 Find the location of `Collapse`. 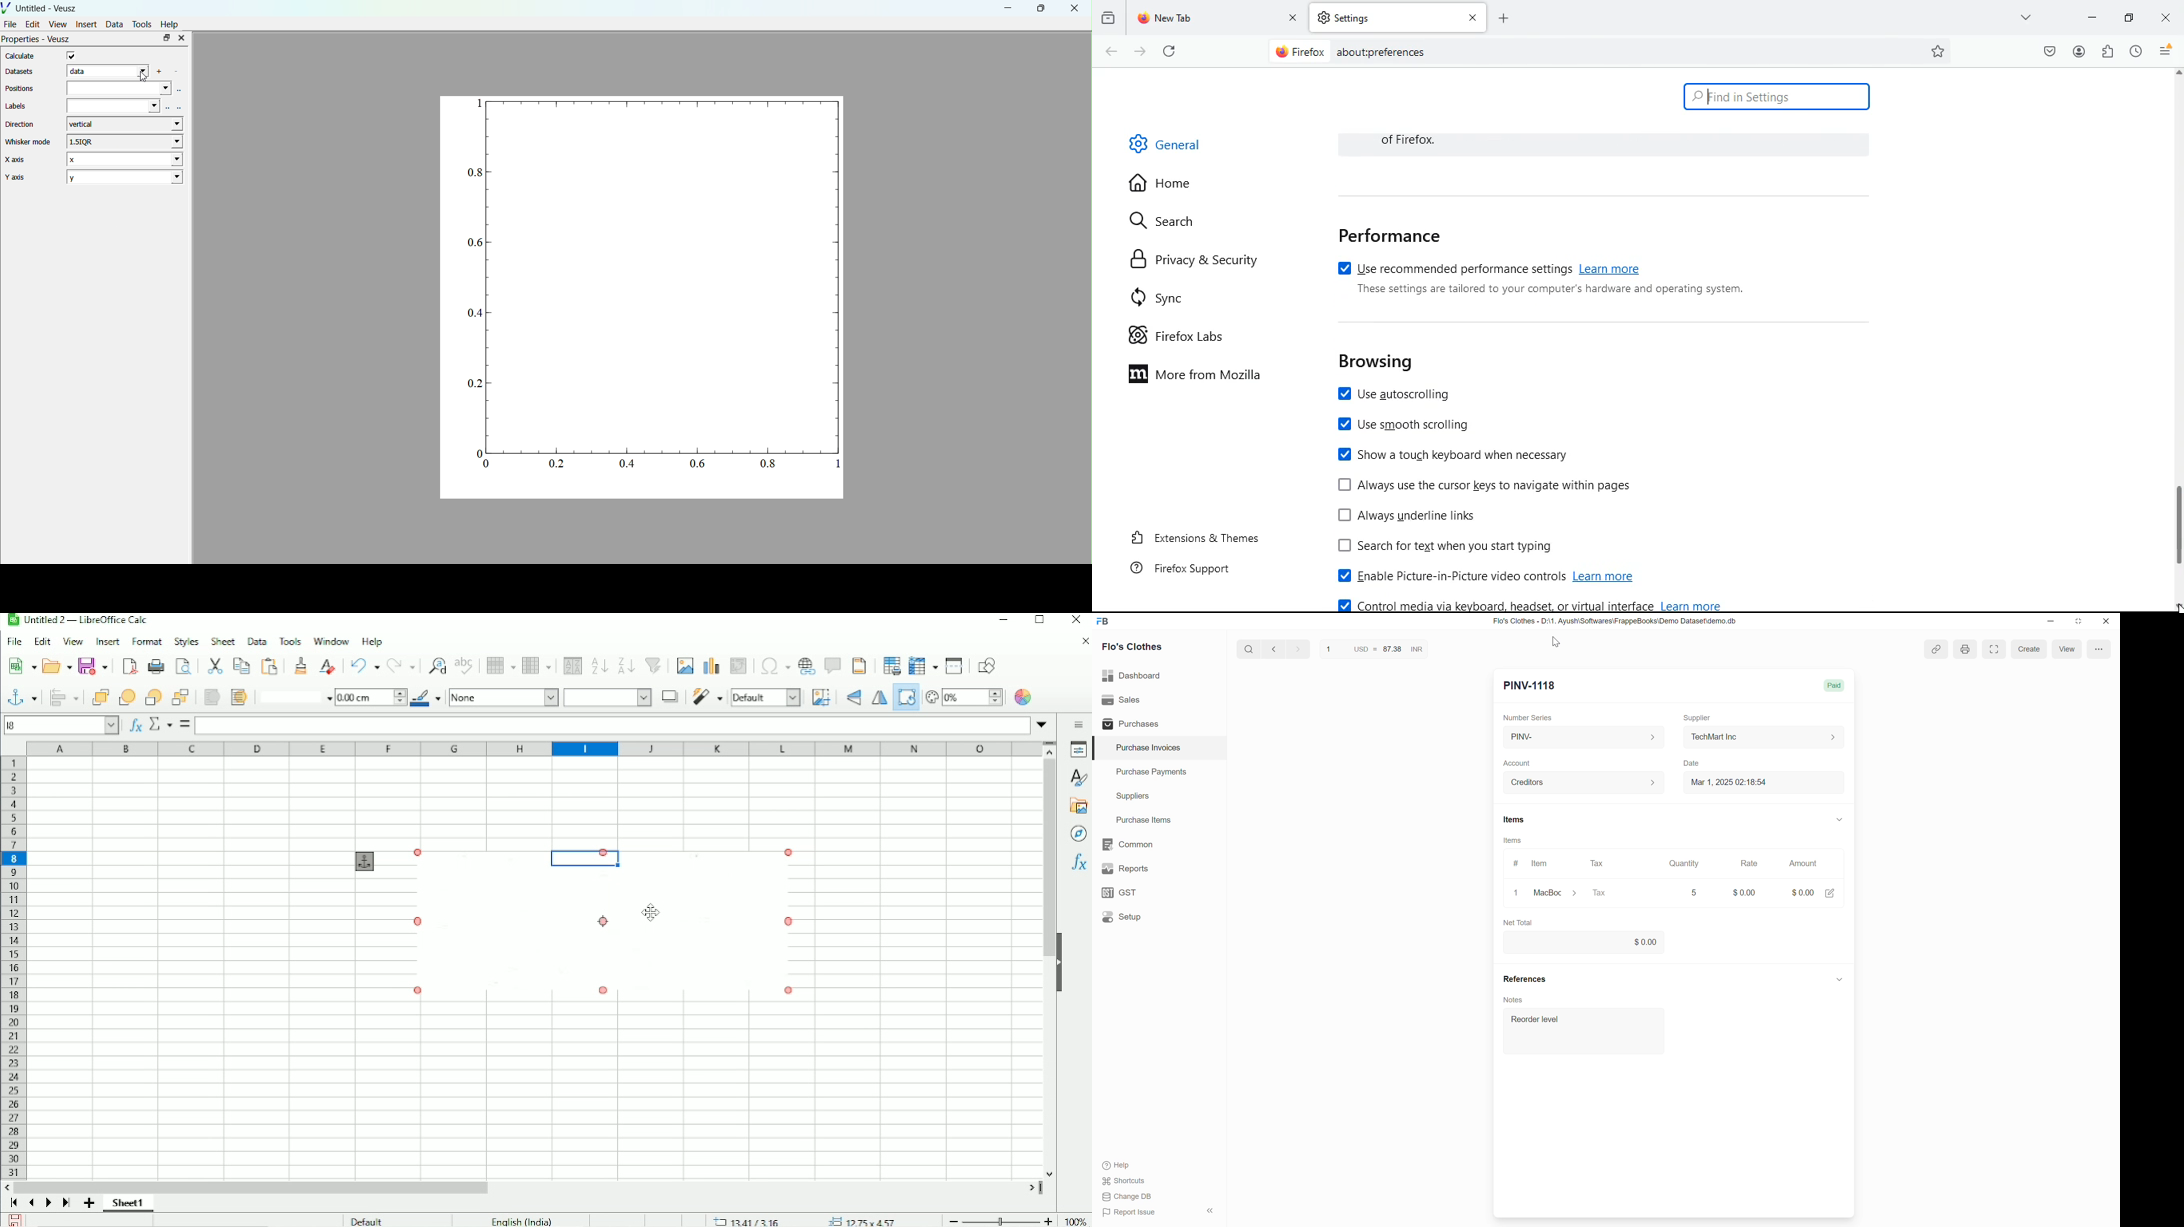

Collapse is located at coordinates (1840, 819).